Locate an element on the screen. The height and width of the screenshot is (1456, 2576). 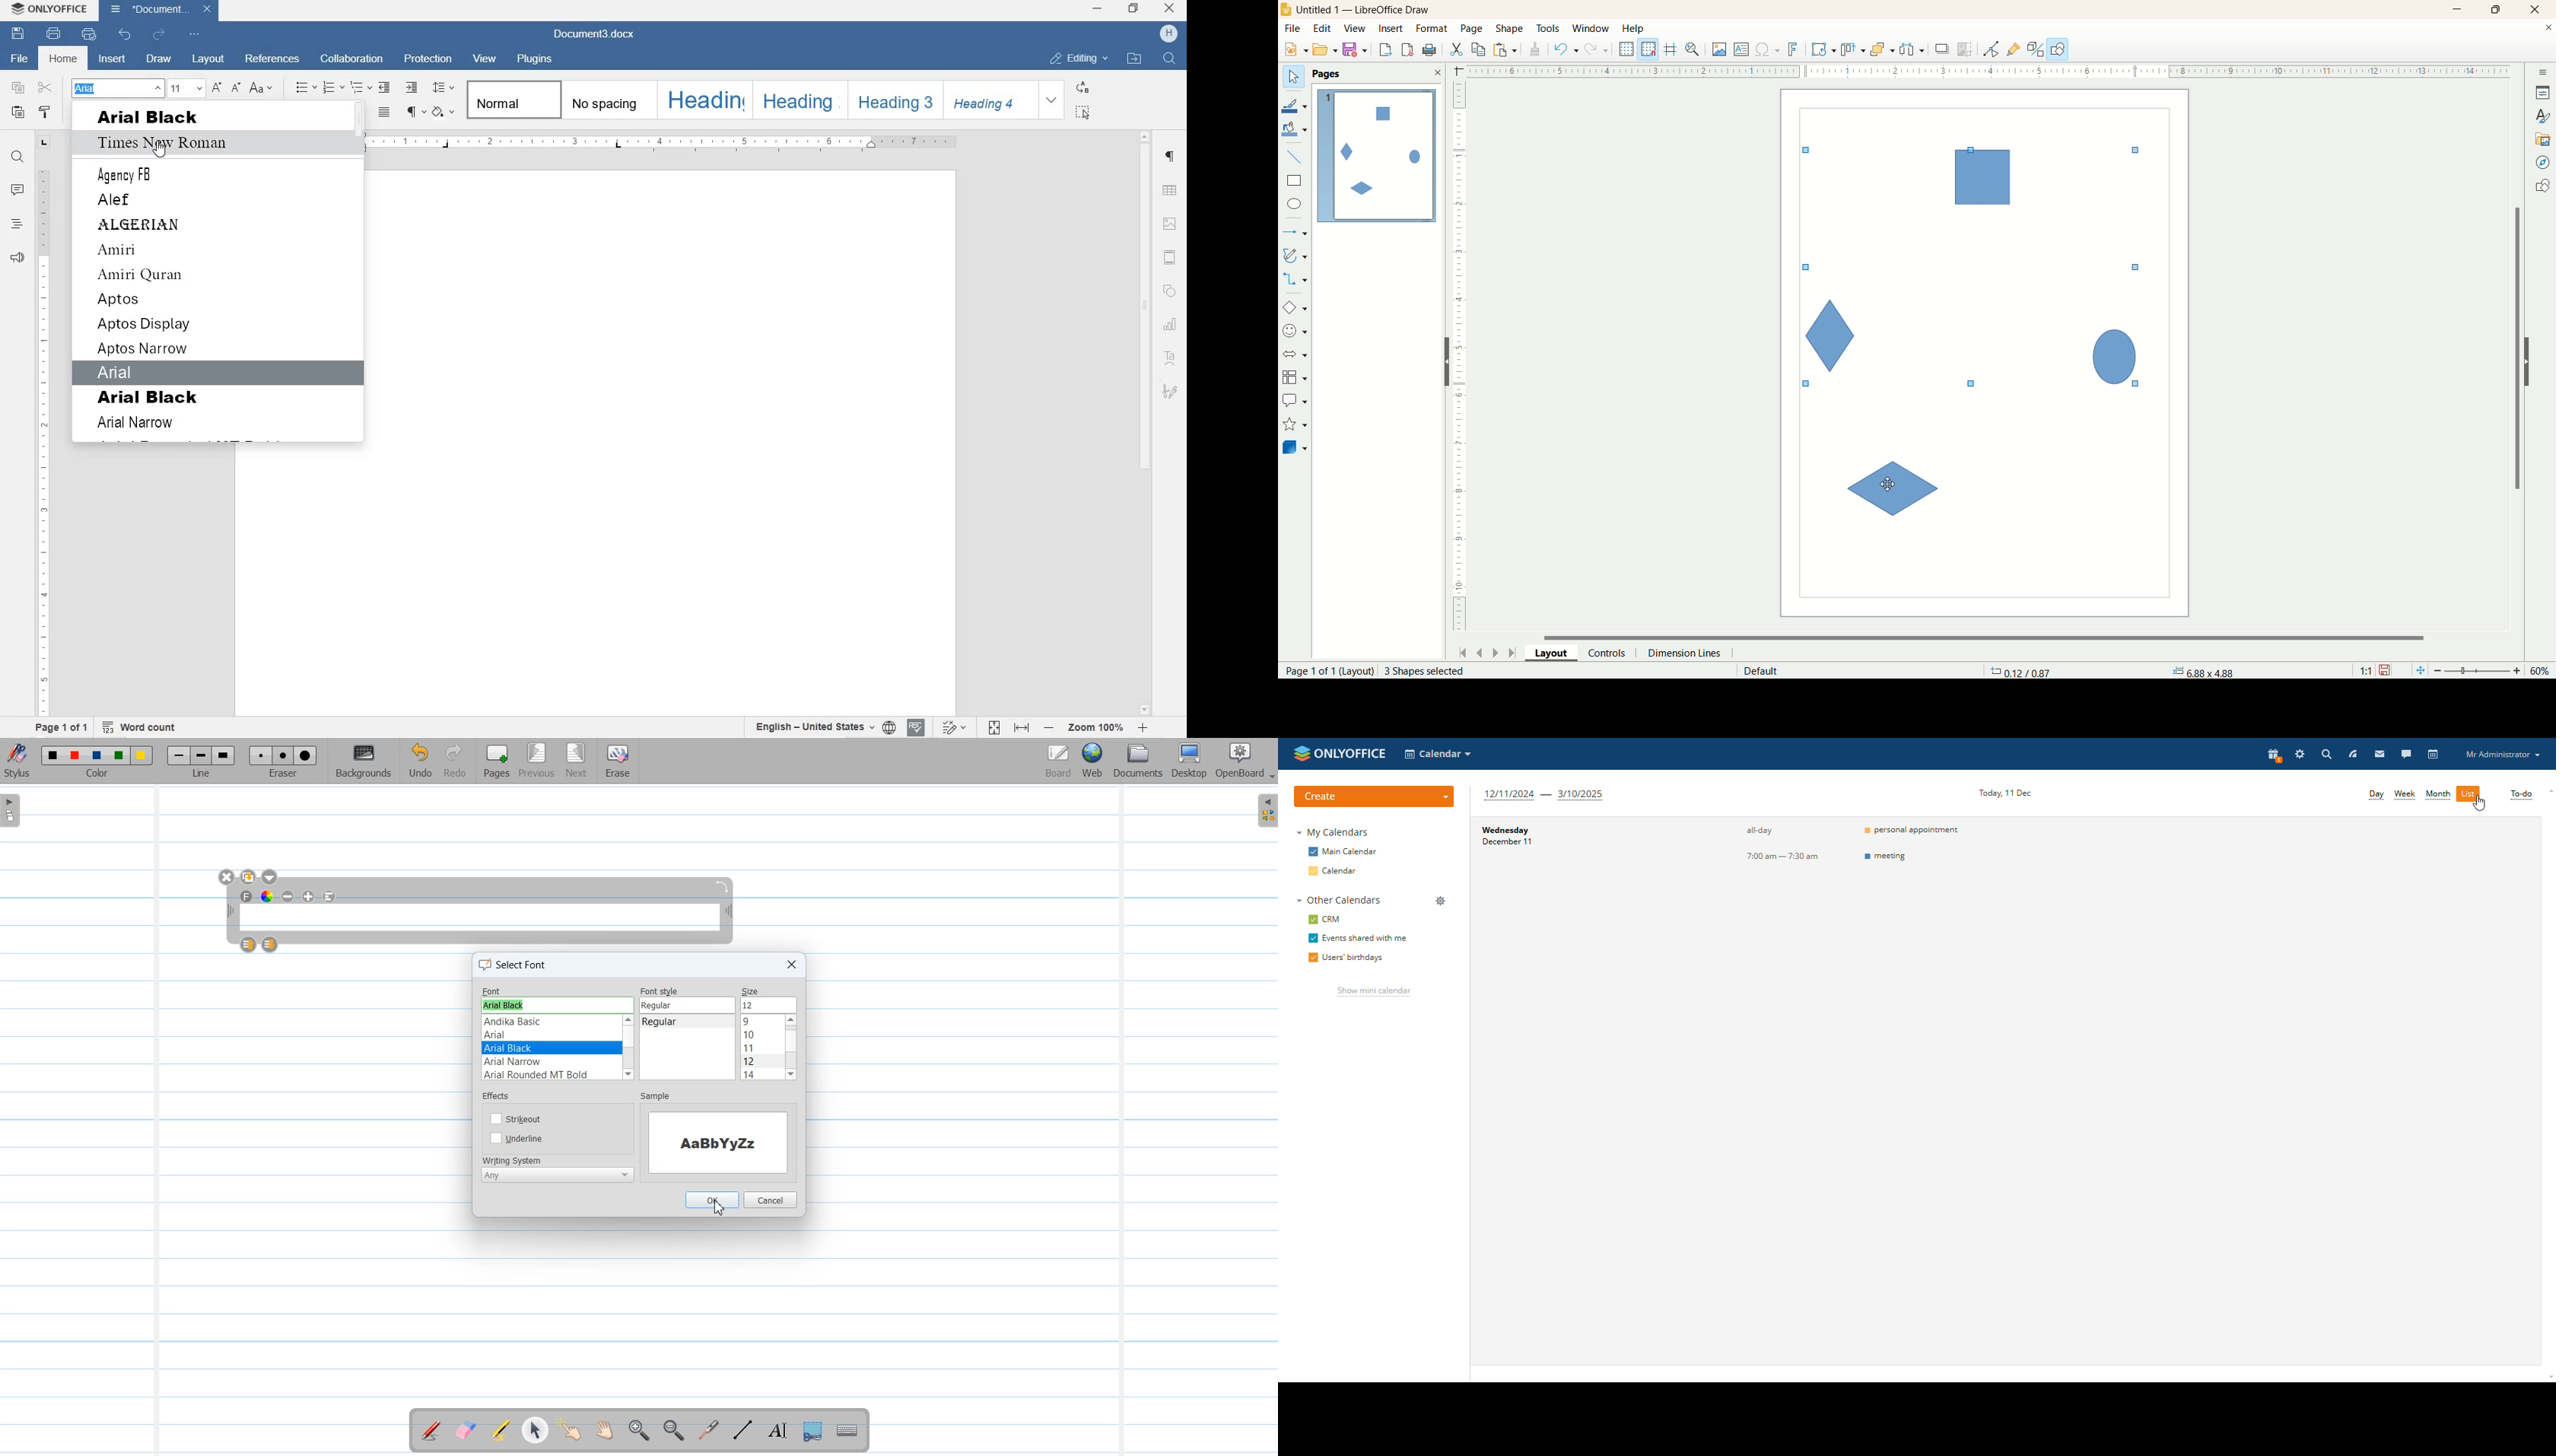
VIEW is located at coordinates (486, 59).